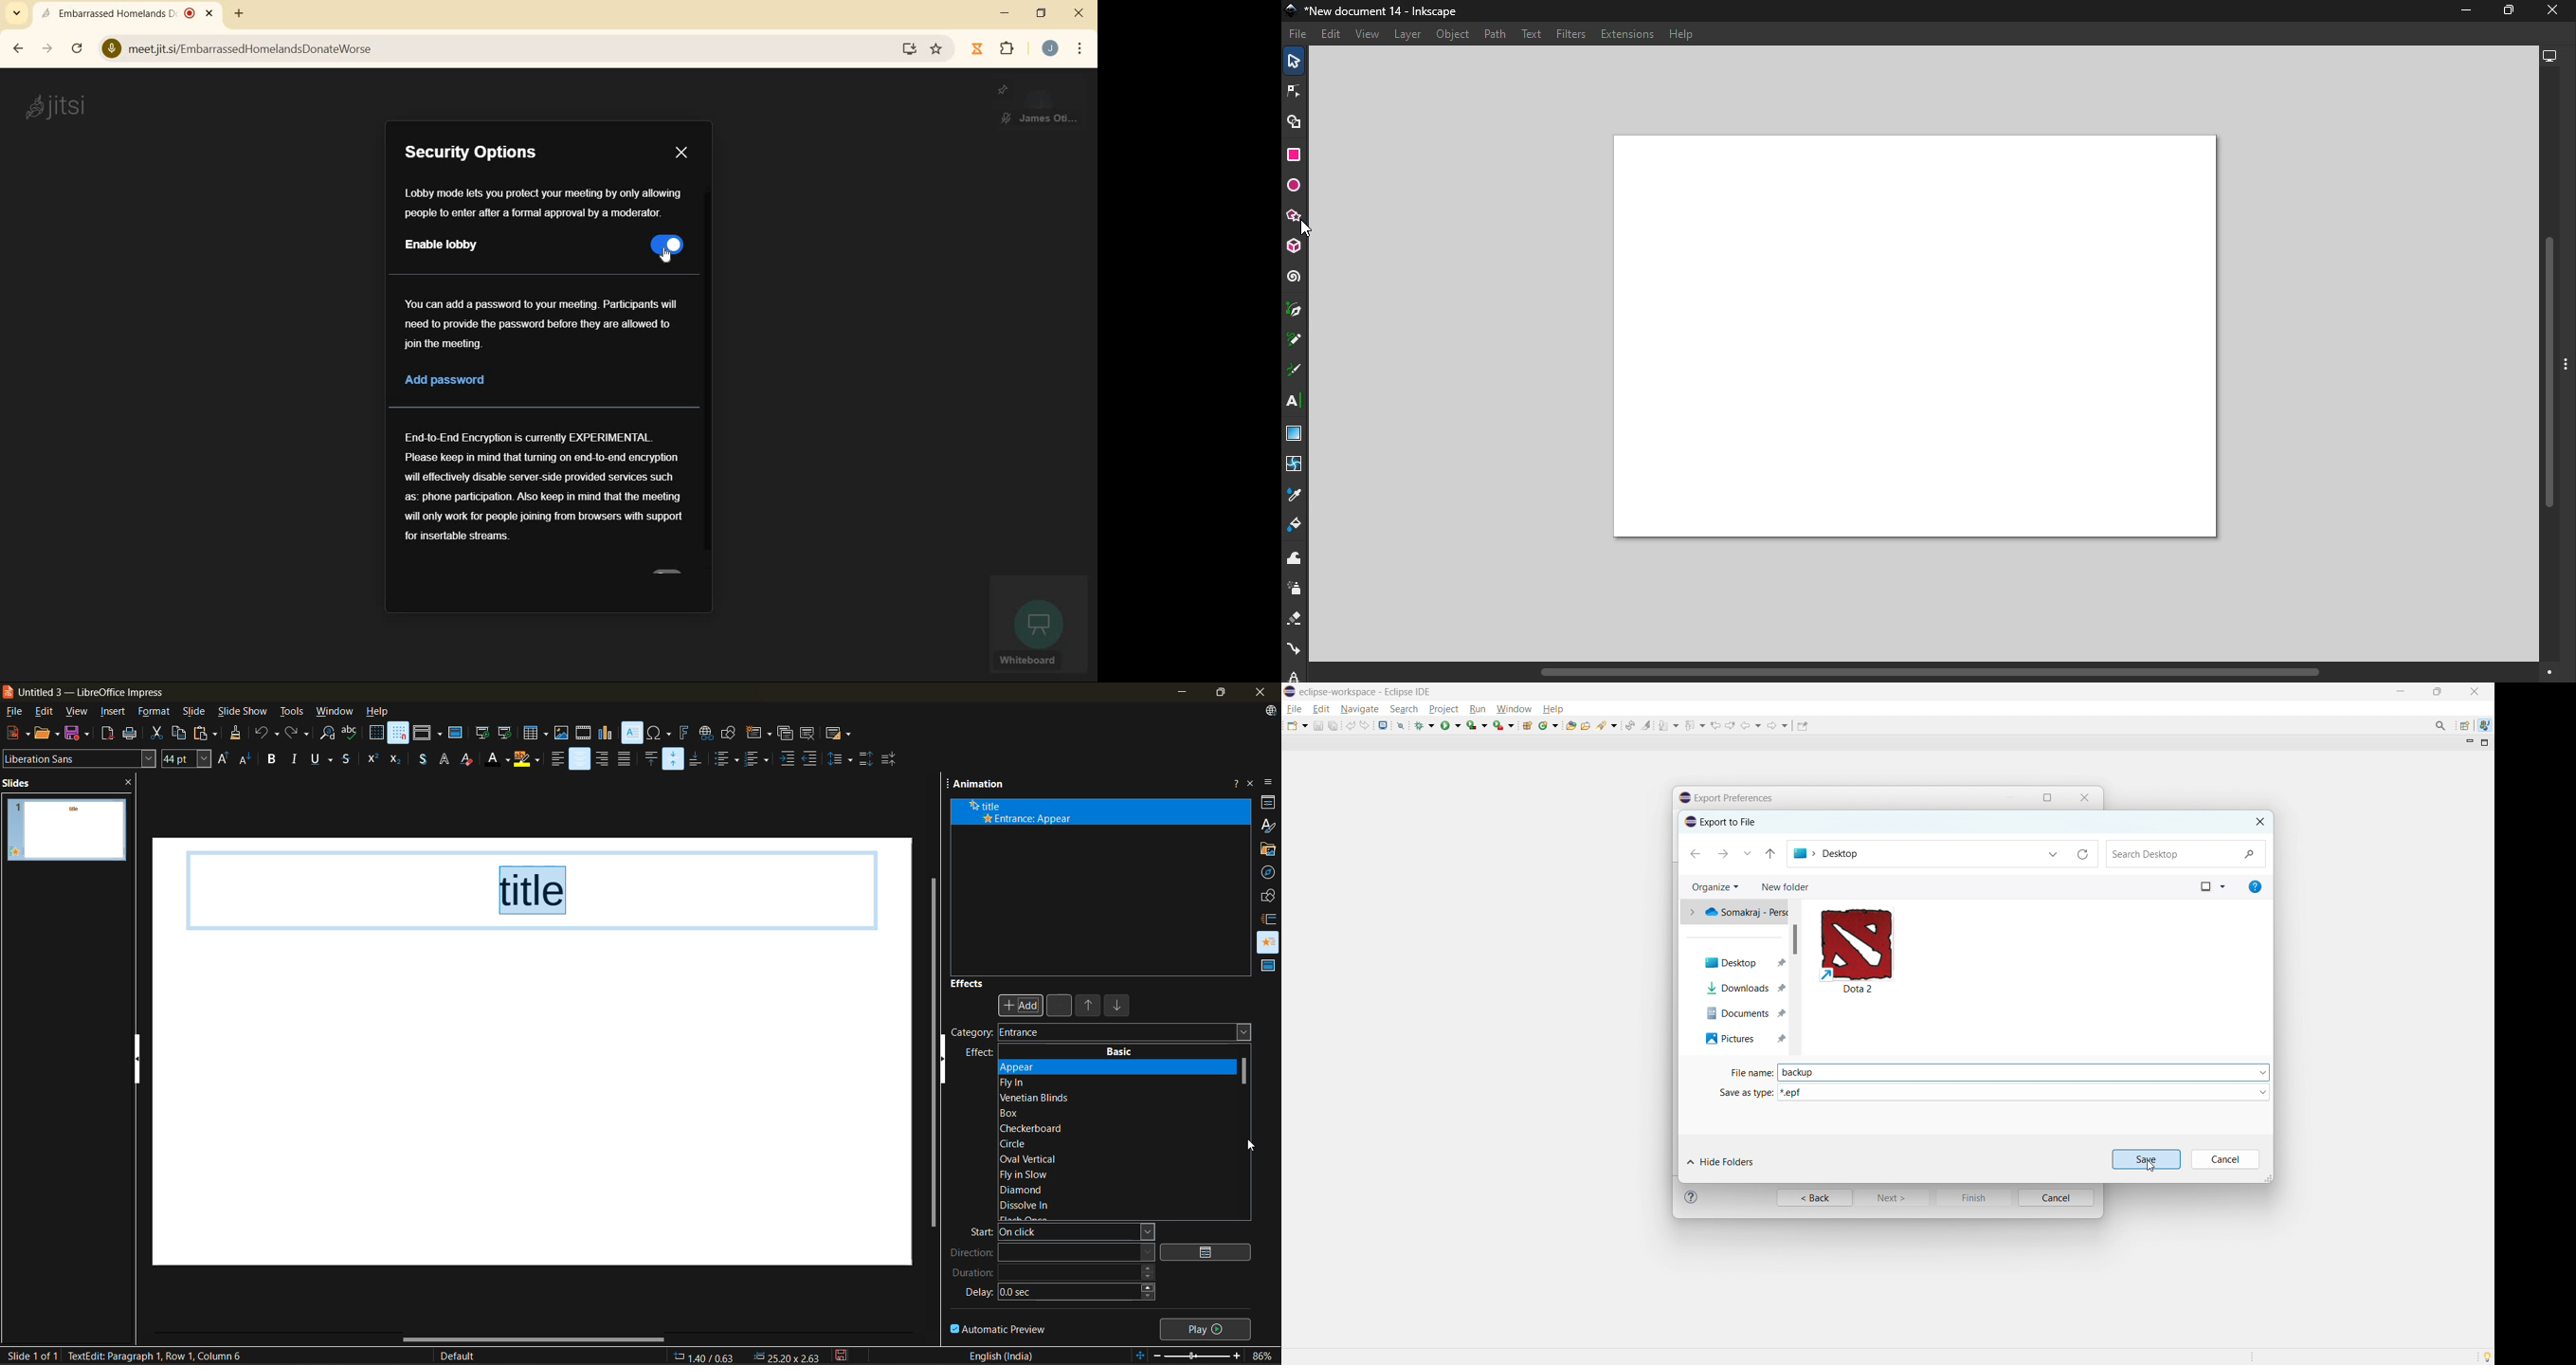 The width and height of the screenshot is (2576, 1372). What do you see at coordinates (1297, 371) in the screenshot?
I see `Calligraphy tool` at bounding box center [1297, 371].